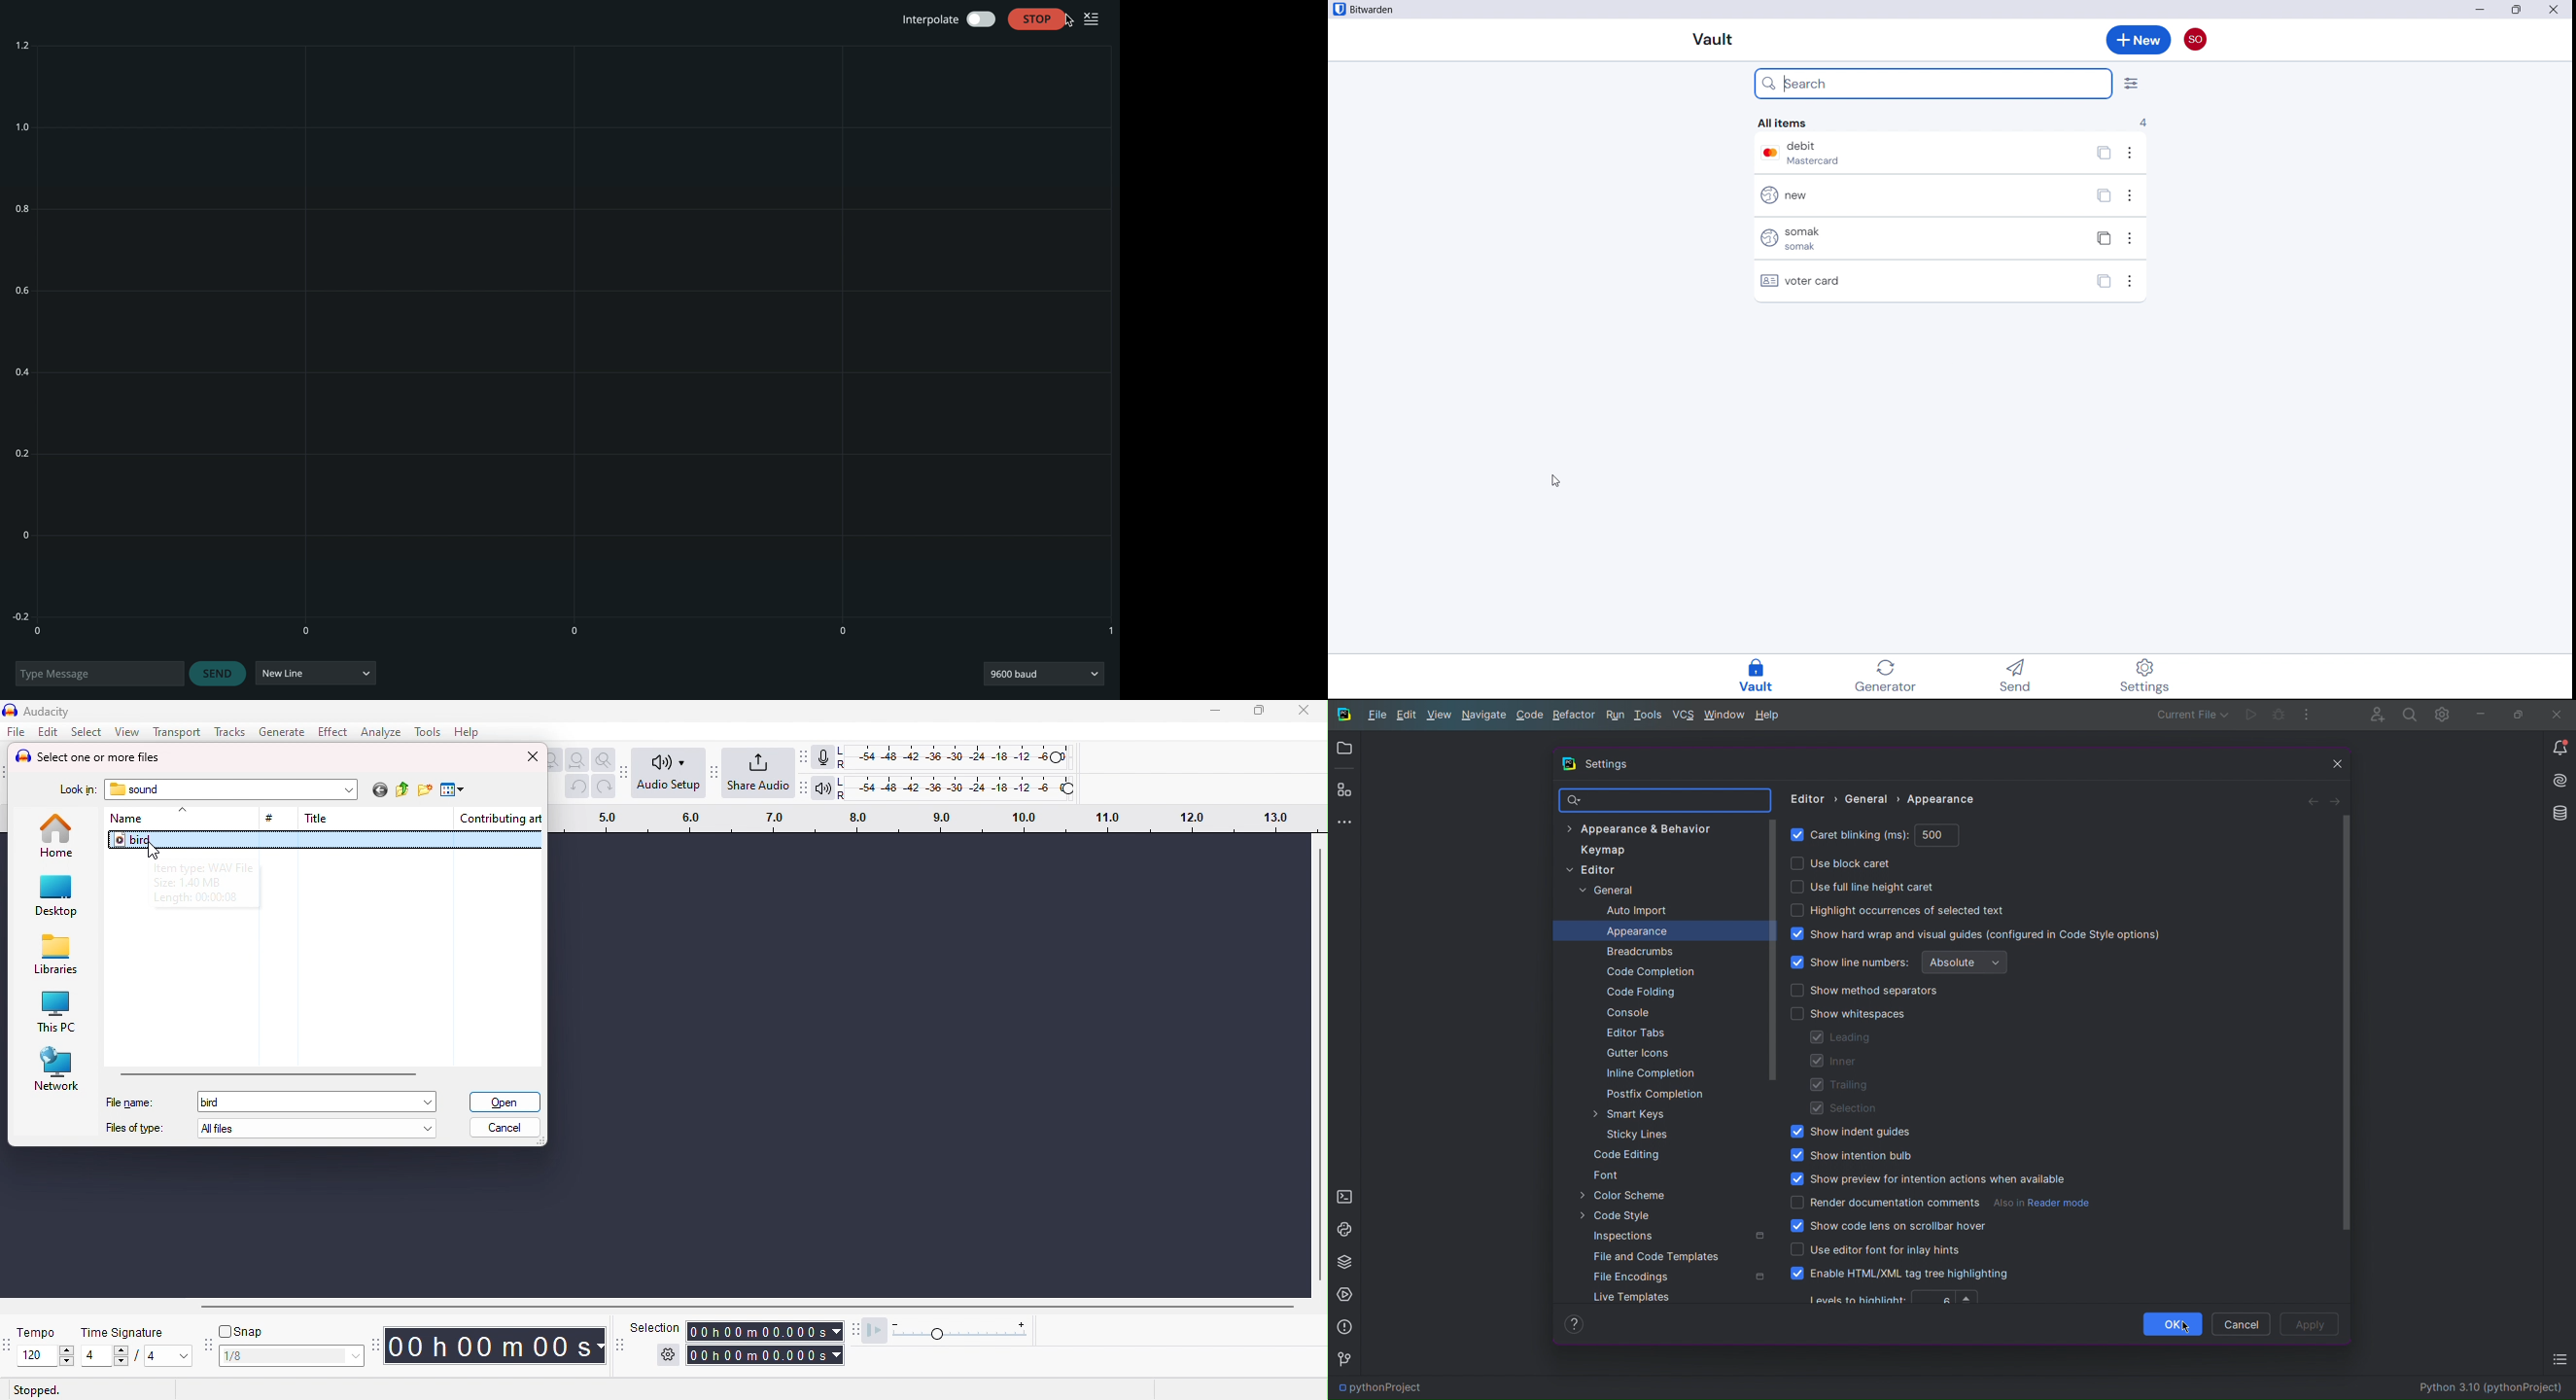  Describe the element at coordinates (825, 757) in the screenshot. I see `record meter` at that location.